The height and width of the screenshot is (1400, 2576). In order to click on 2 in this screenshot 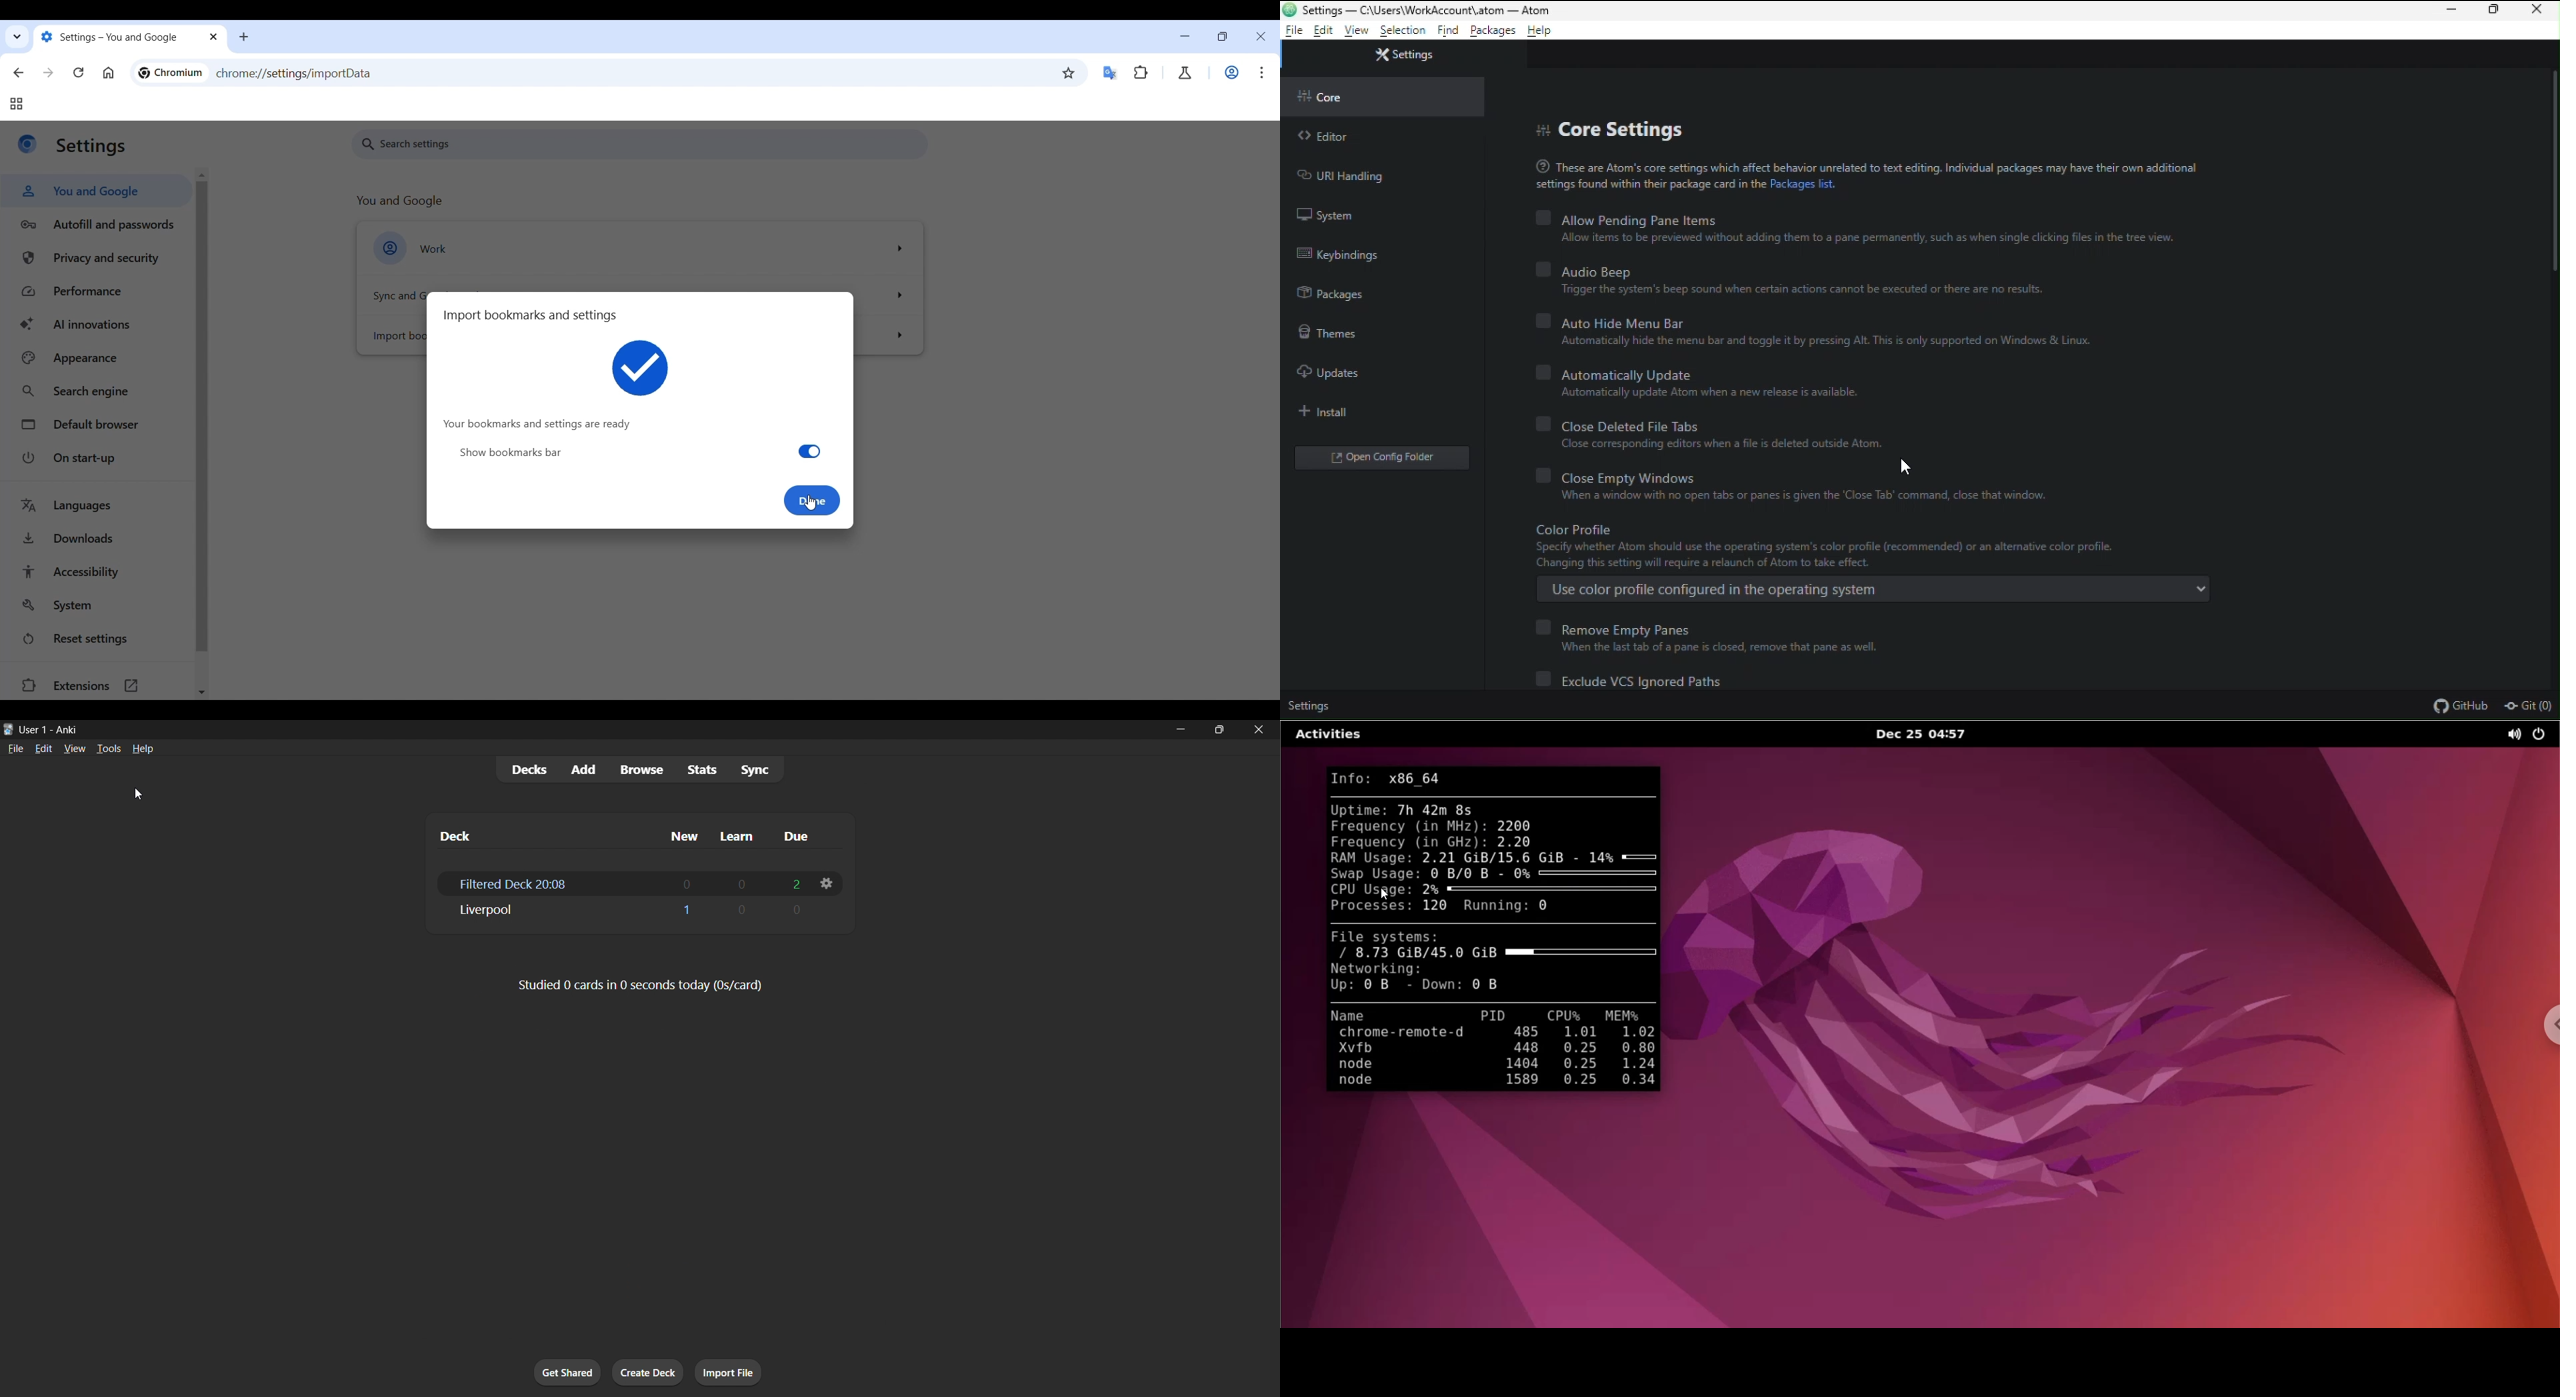, I will do `click(789, 885)`.